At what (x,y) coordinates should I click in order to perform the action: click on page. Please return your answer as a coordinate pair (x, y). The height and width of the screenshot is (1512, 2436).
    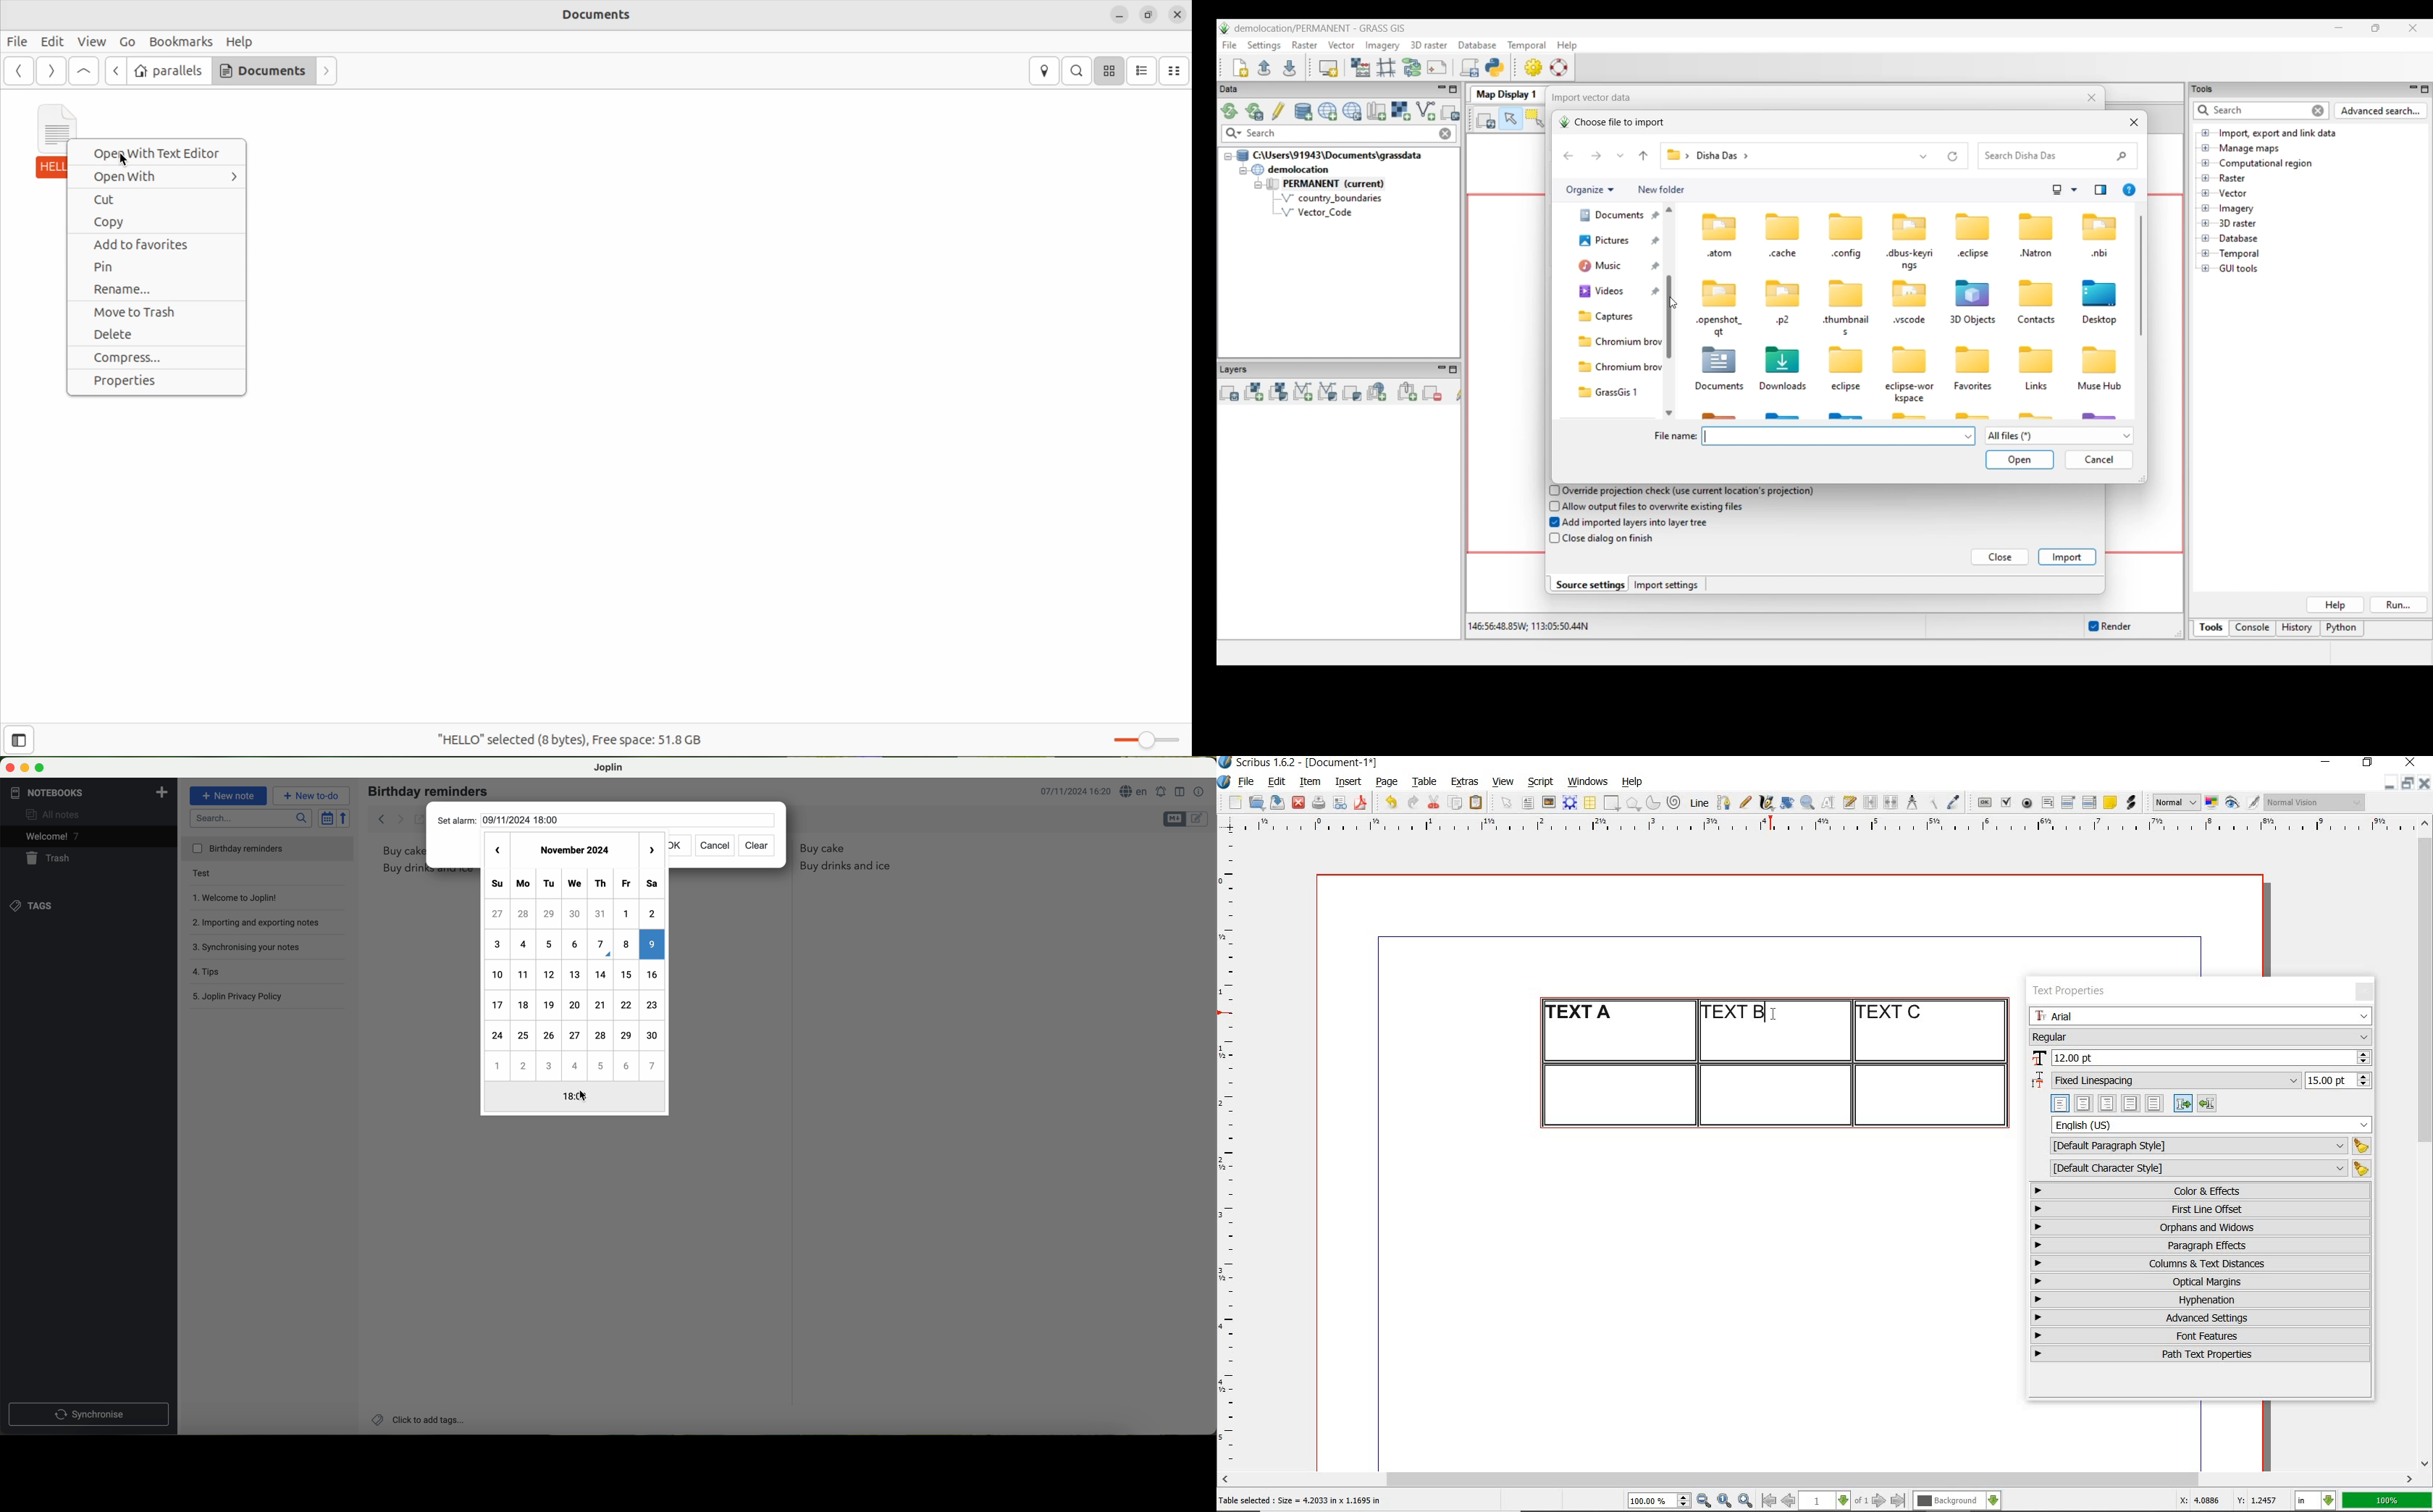
    Looking at the image, I should click on (1387, 781).